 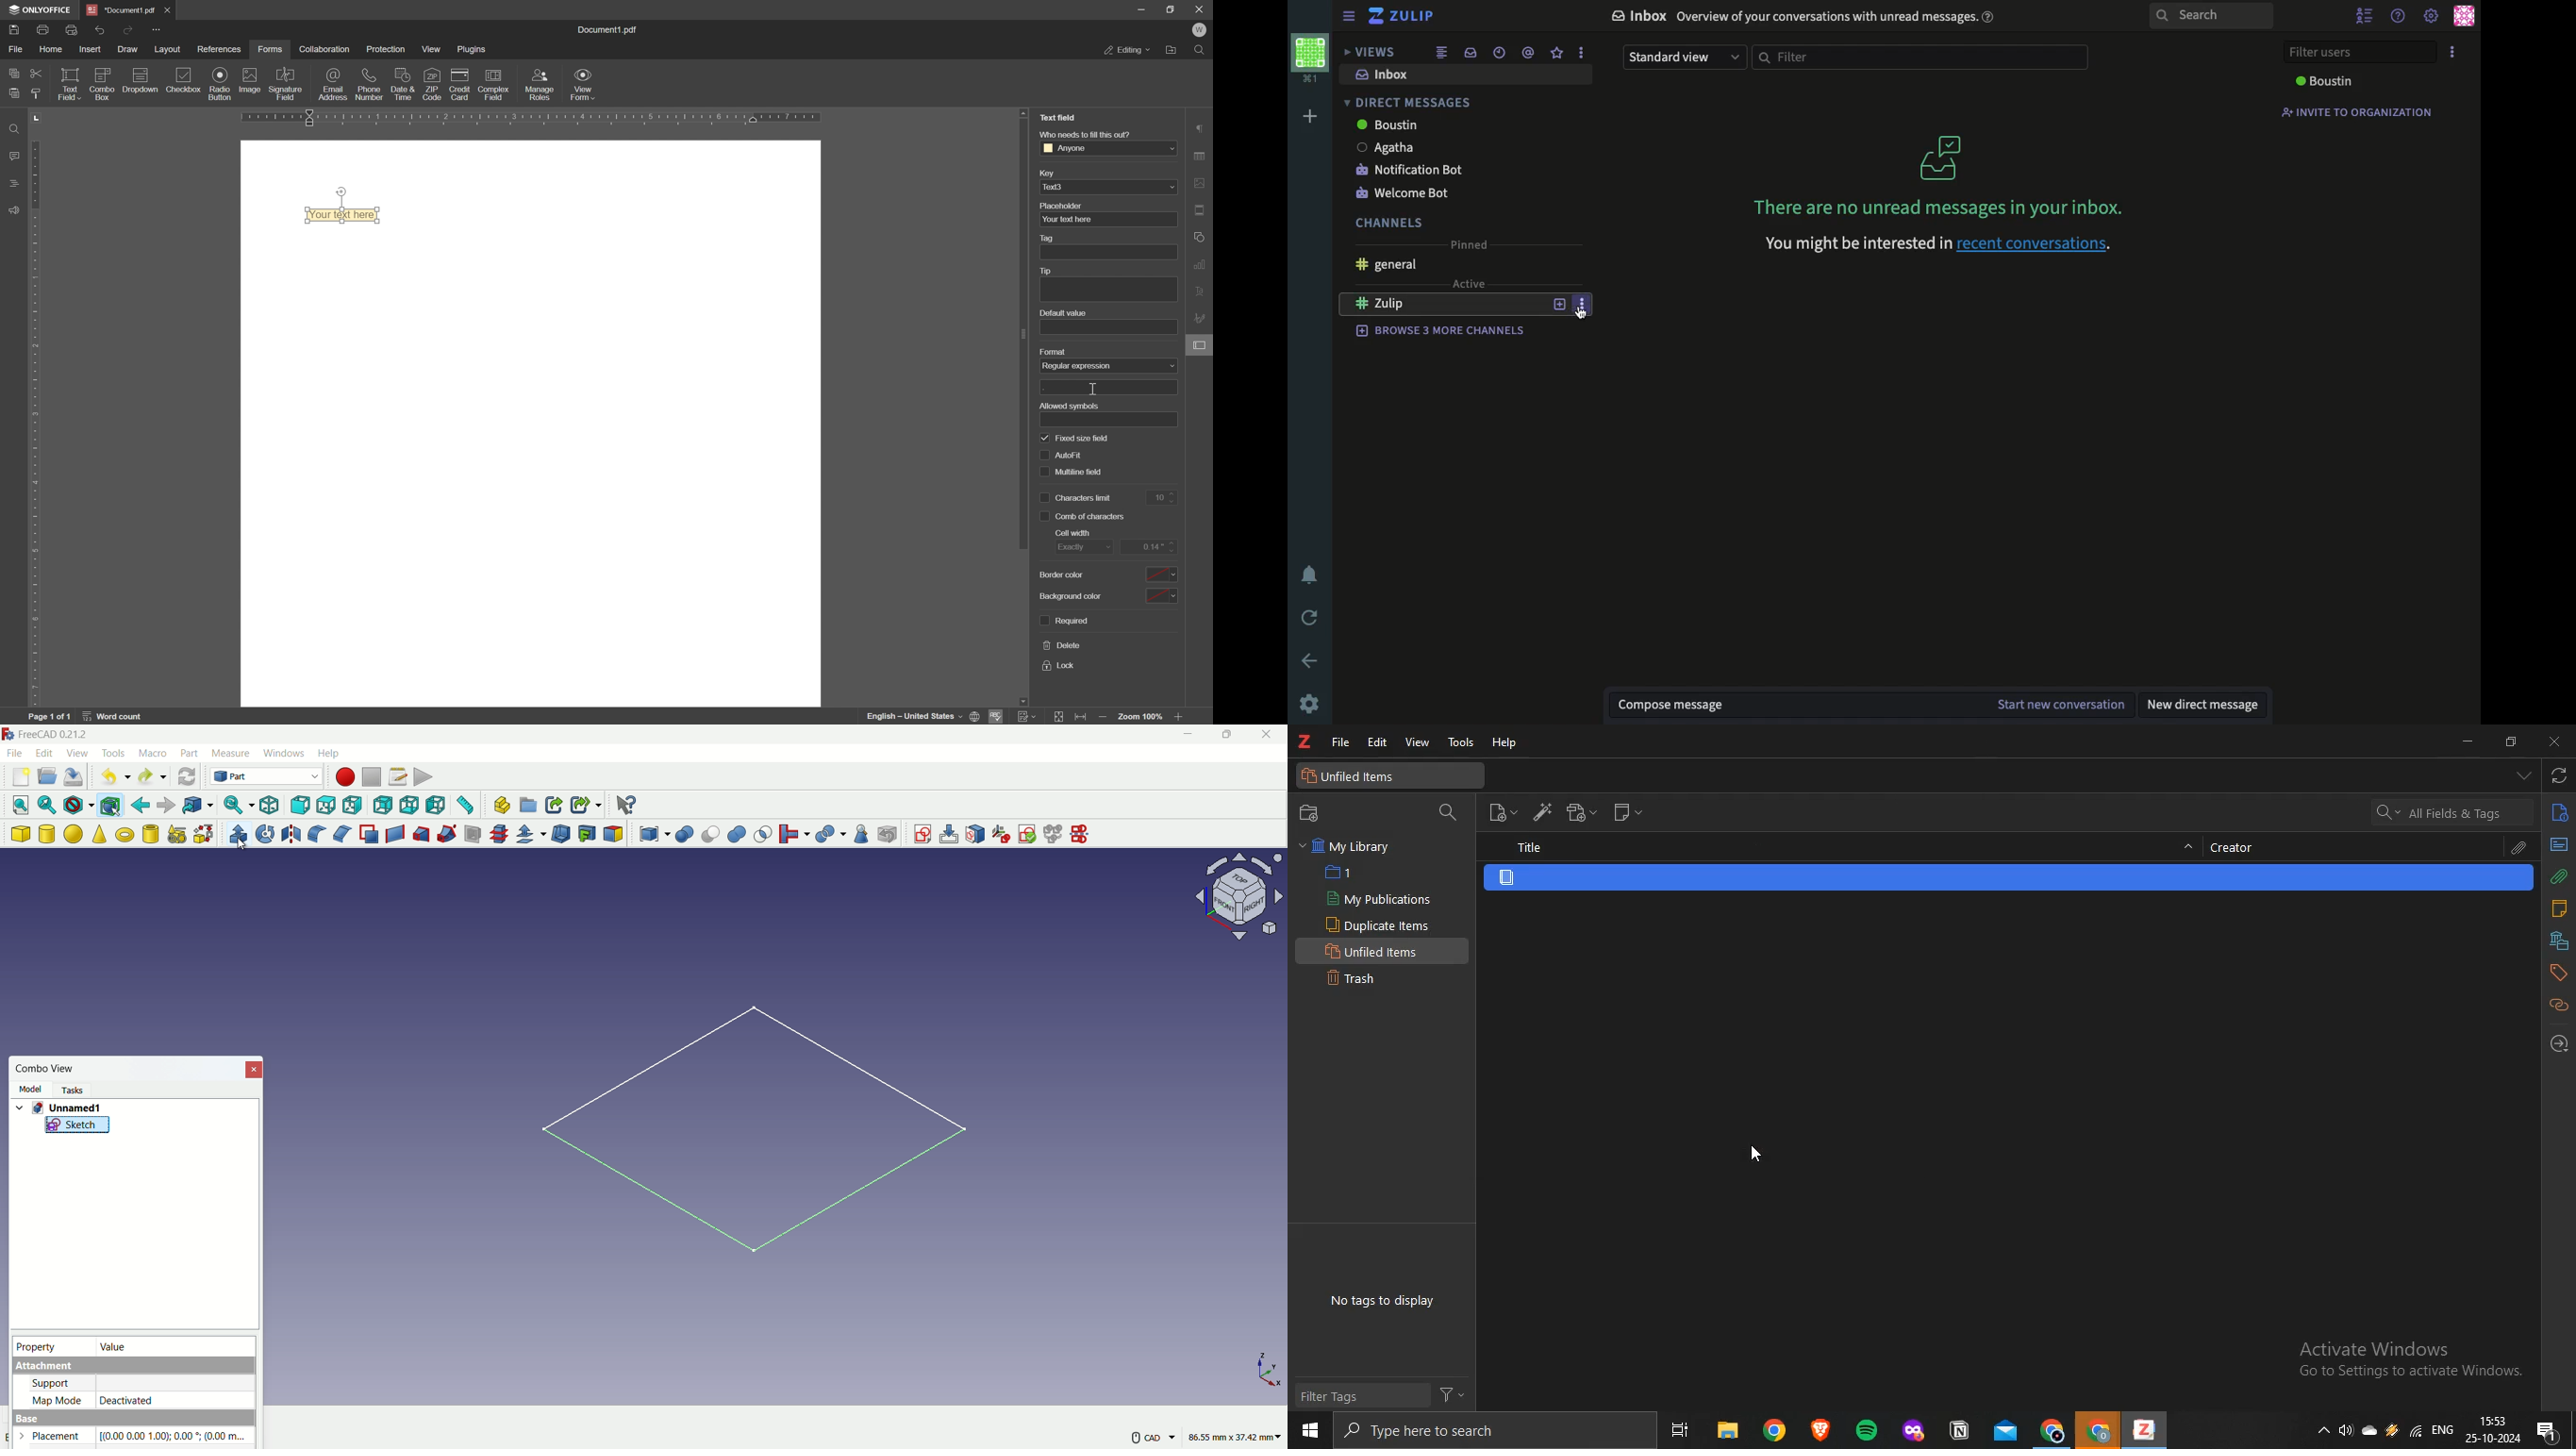 I want to click on part , so click(x=189, y=753).